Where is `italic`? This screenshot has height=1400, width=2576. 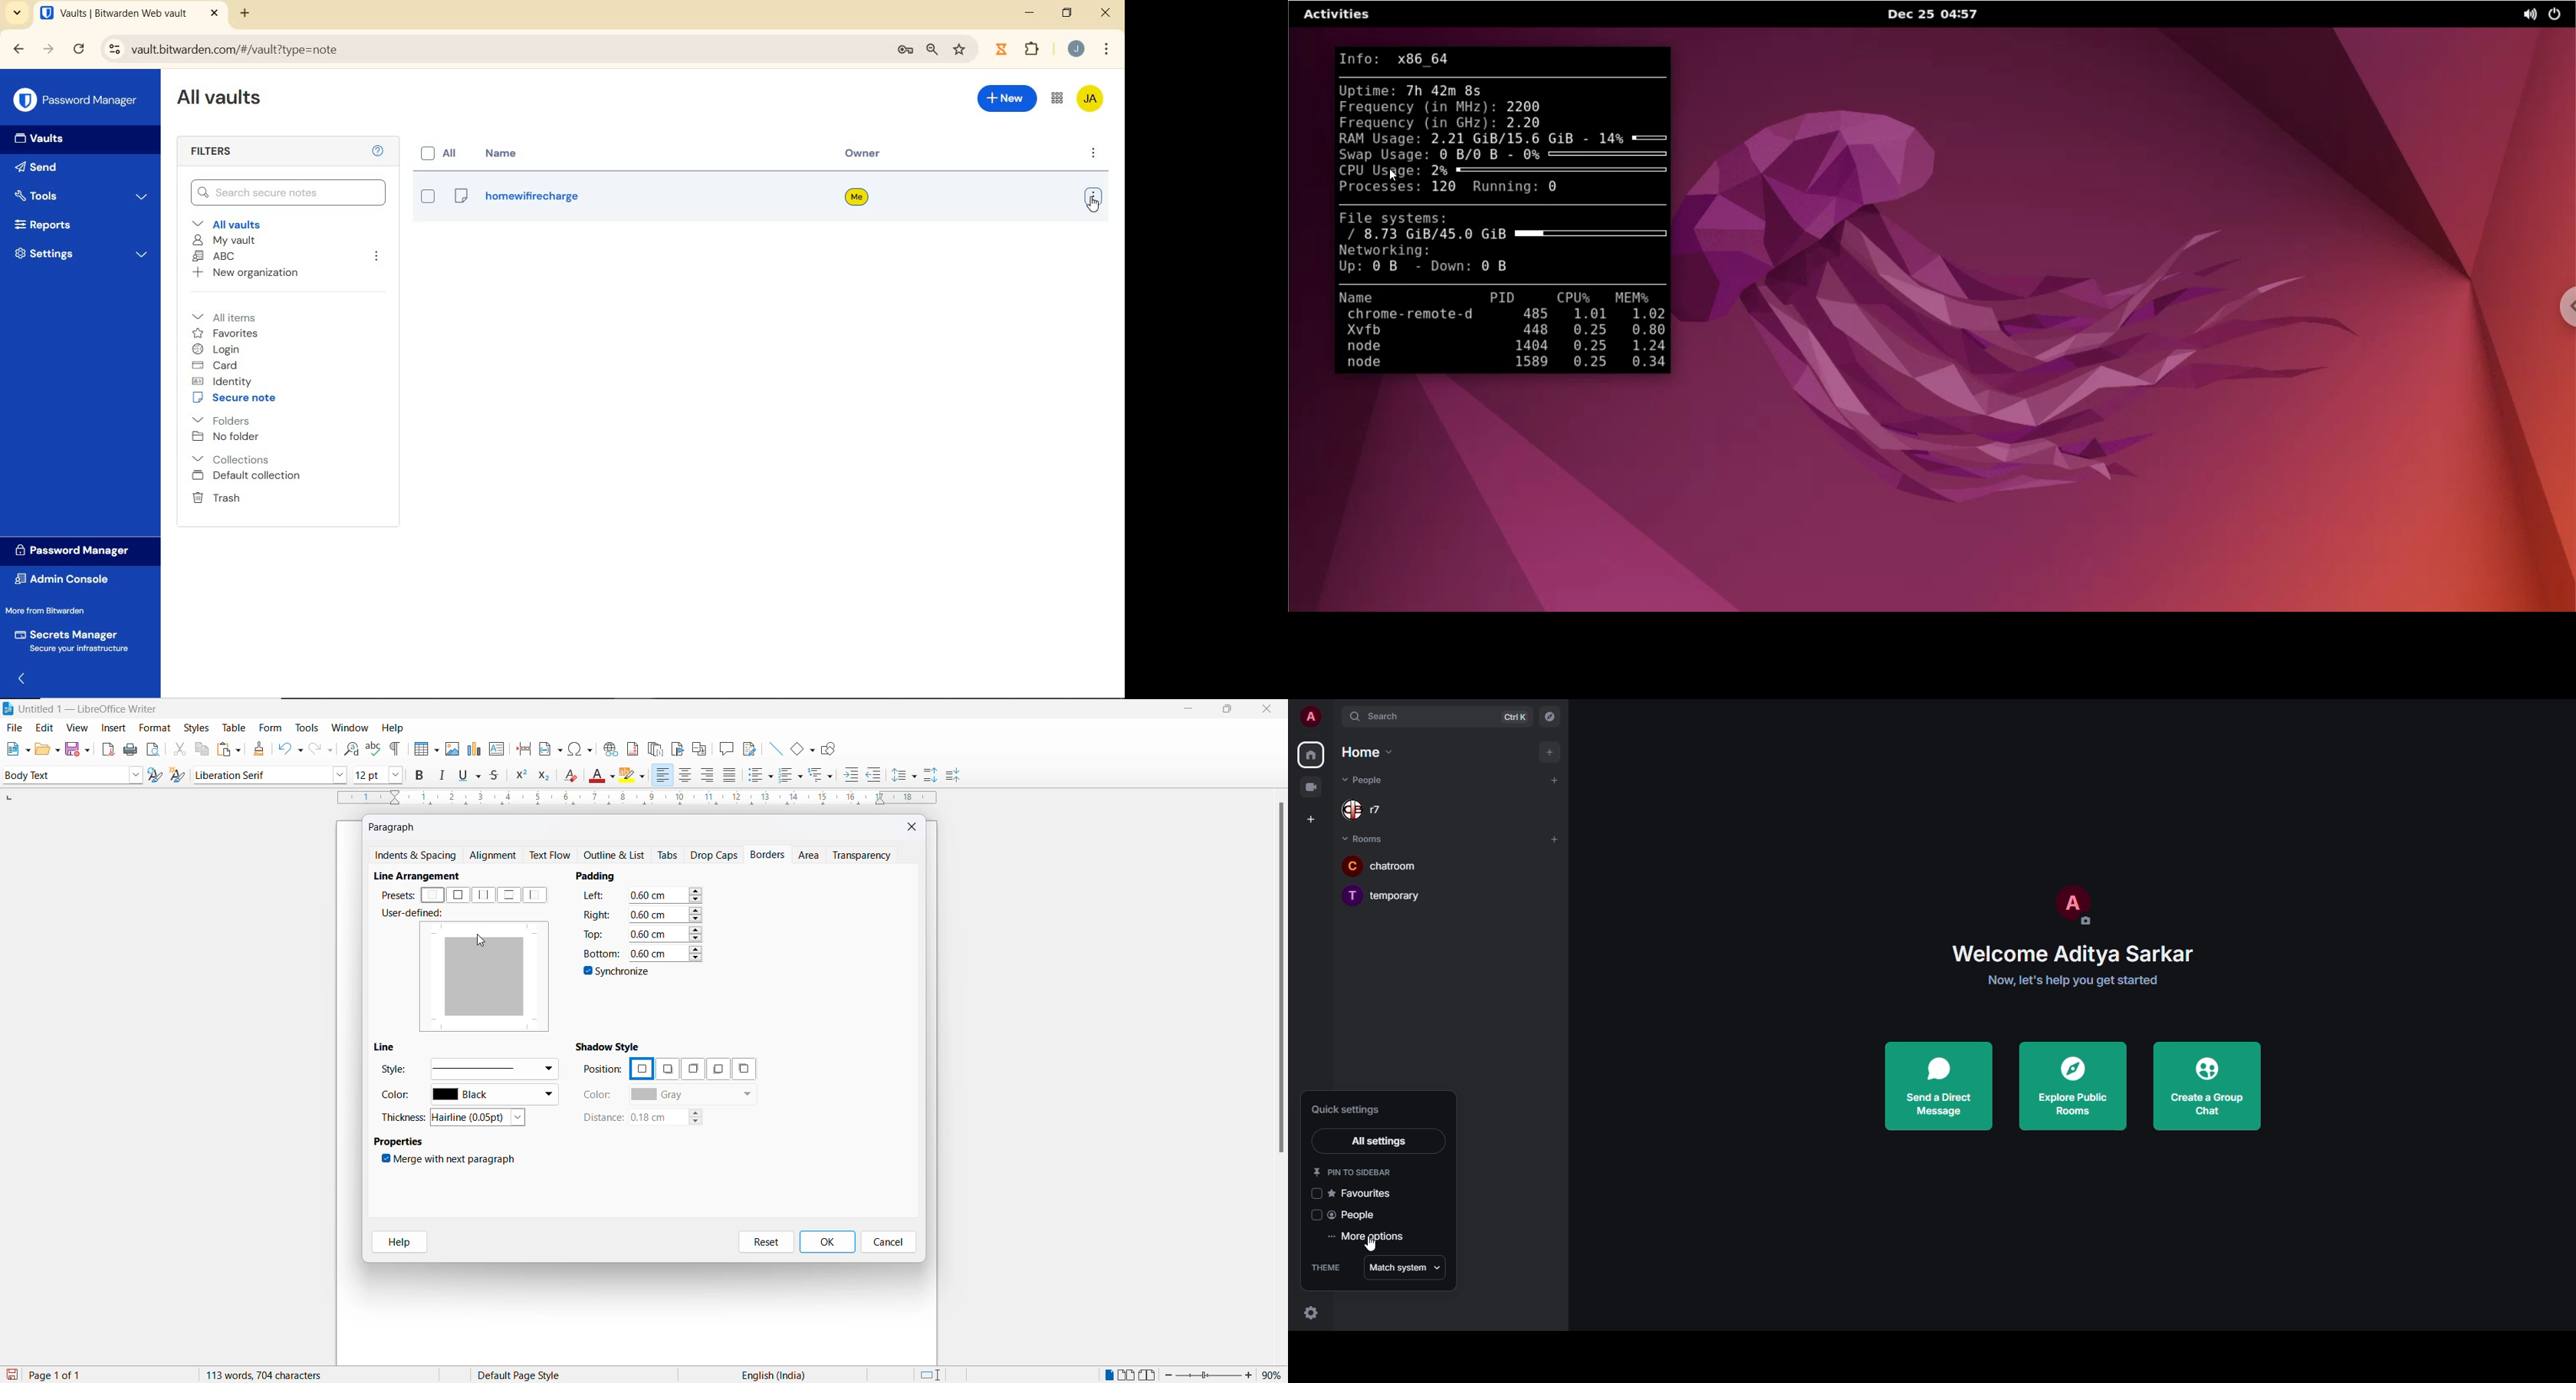 italic is located at coordinates (445, 776).